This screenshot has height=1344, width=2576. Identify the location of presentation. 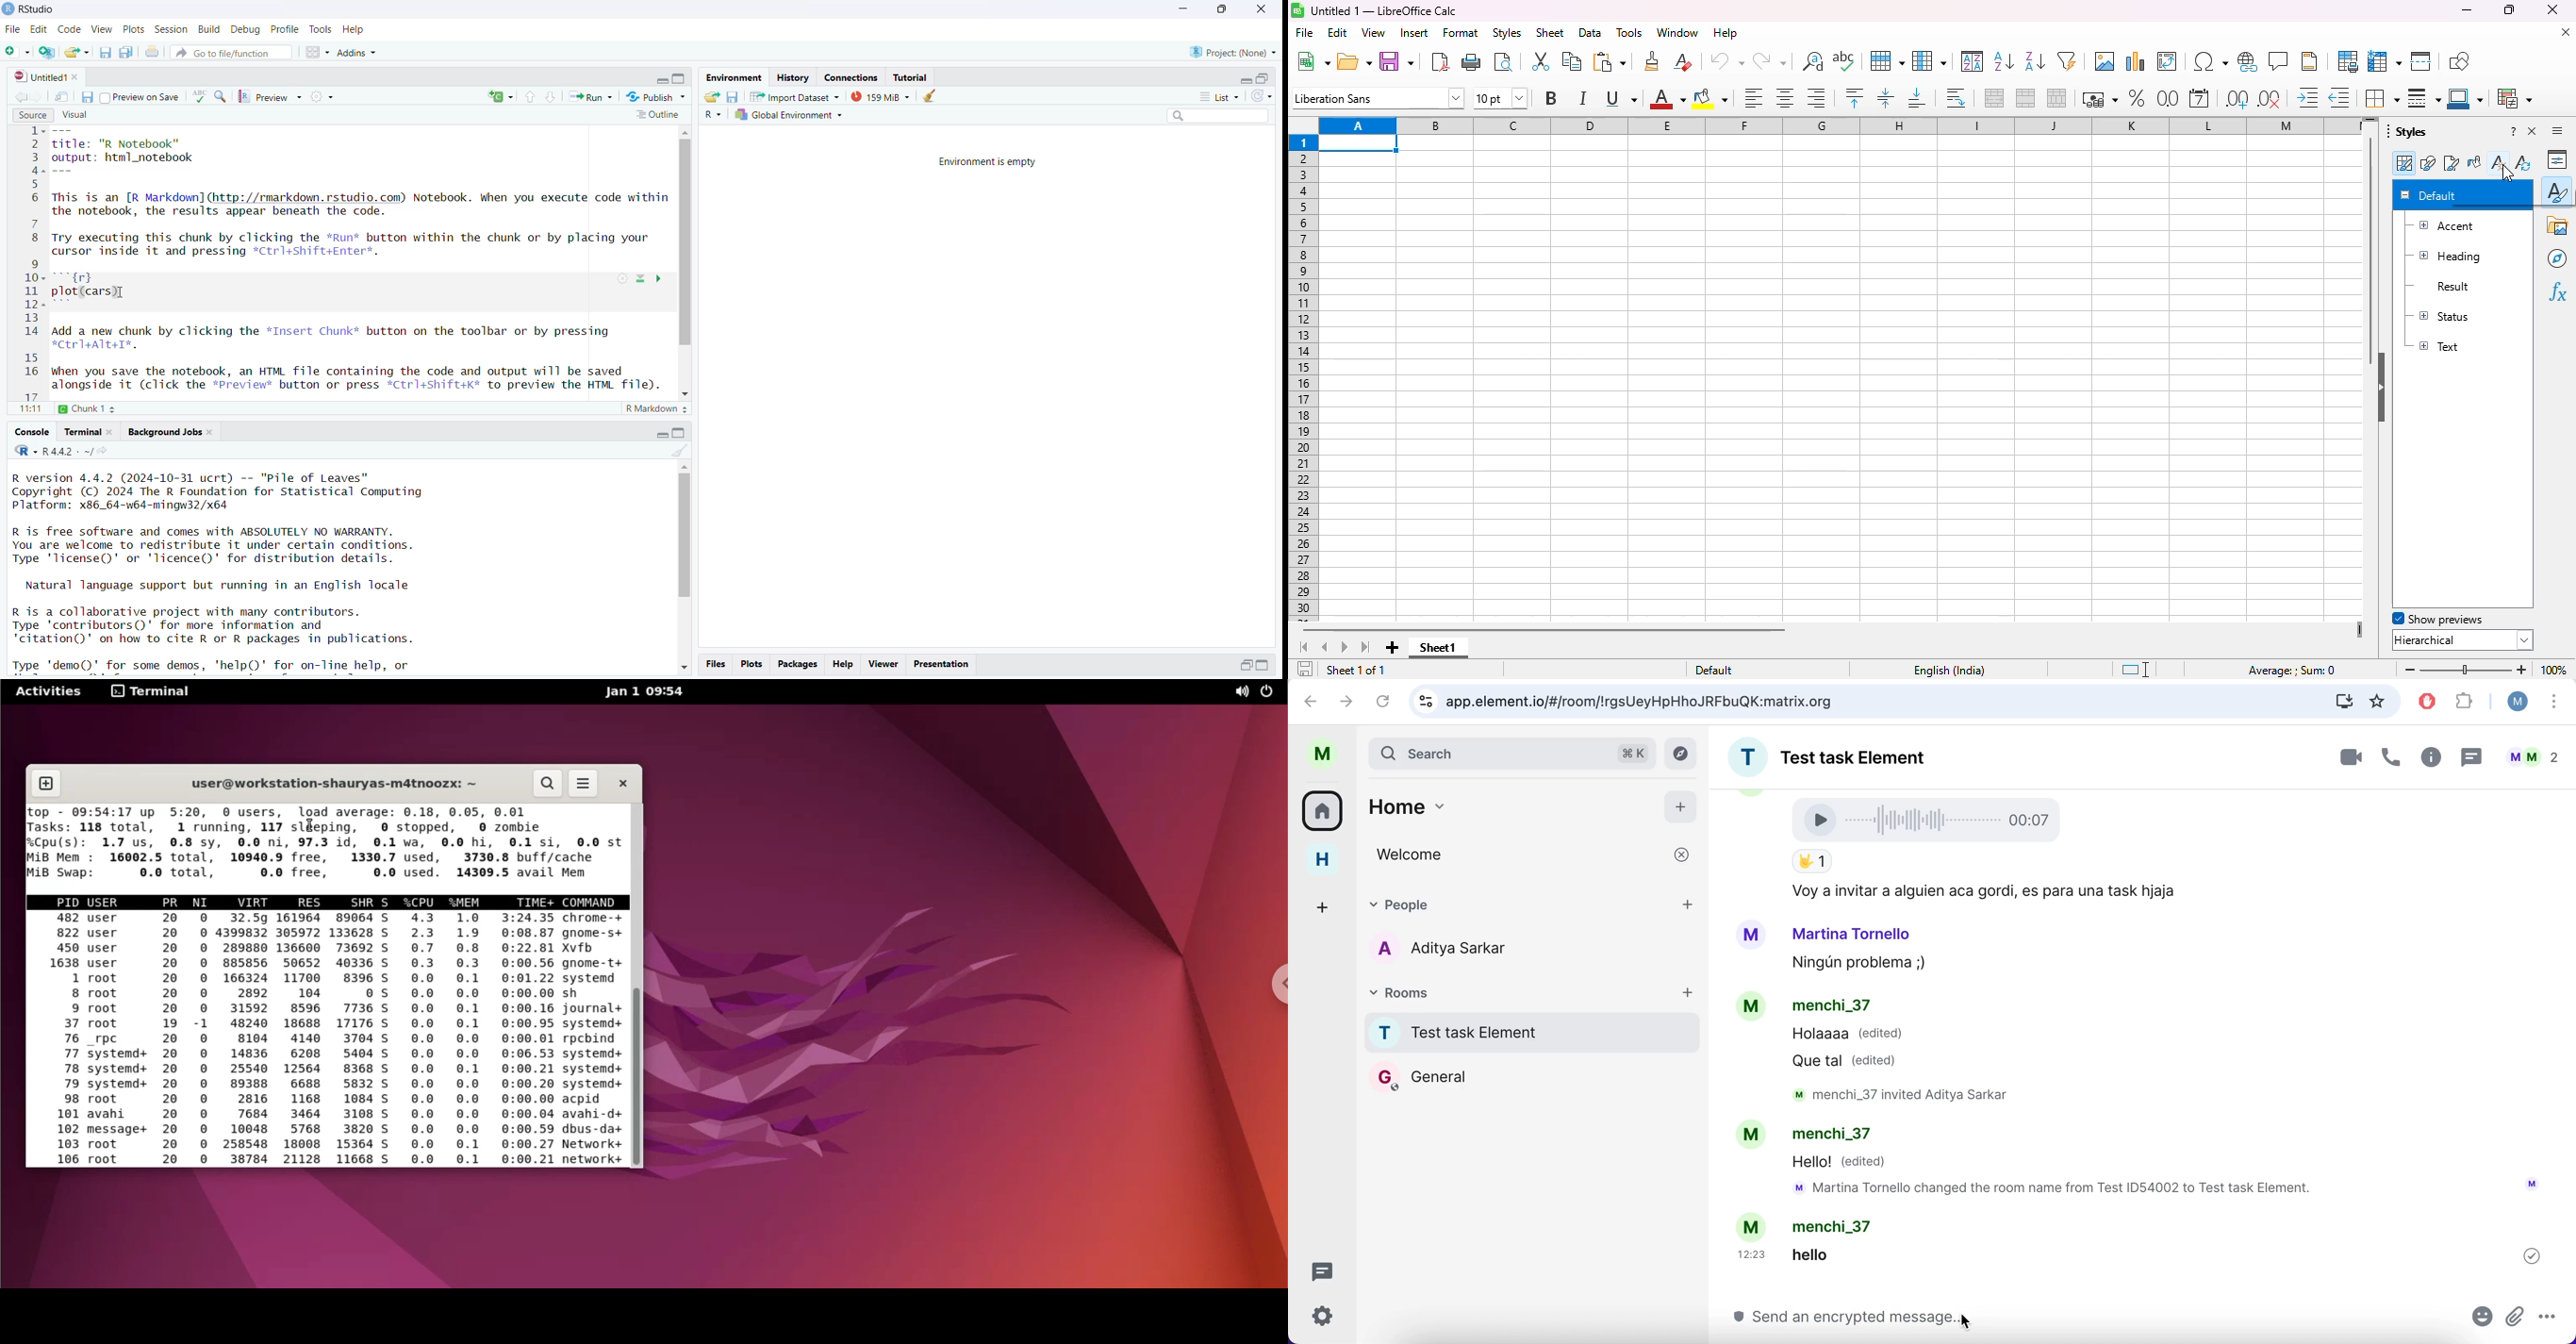
(941, 663).